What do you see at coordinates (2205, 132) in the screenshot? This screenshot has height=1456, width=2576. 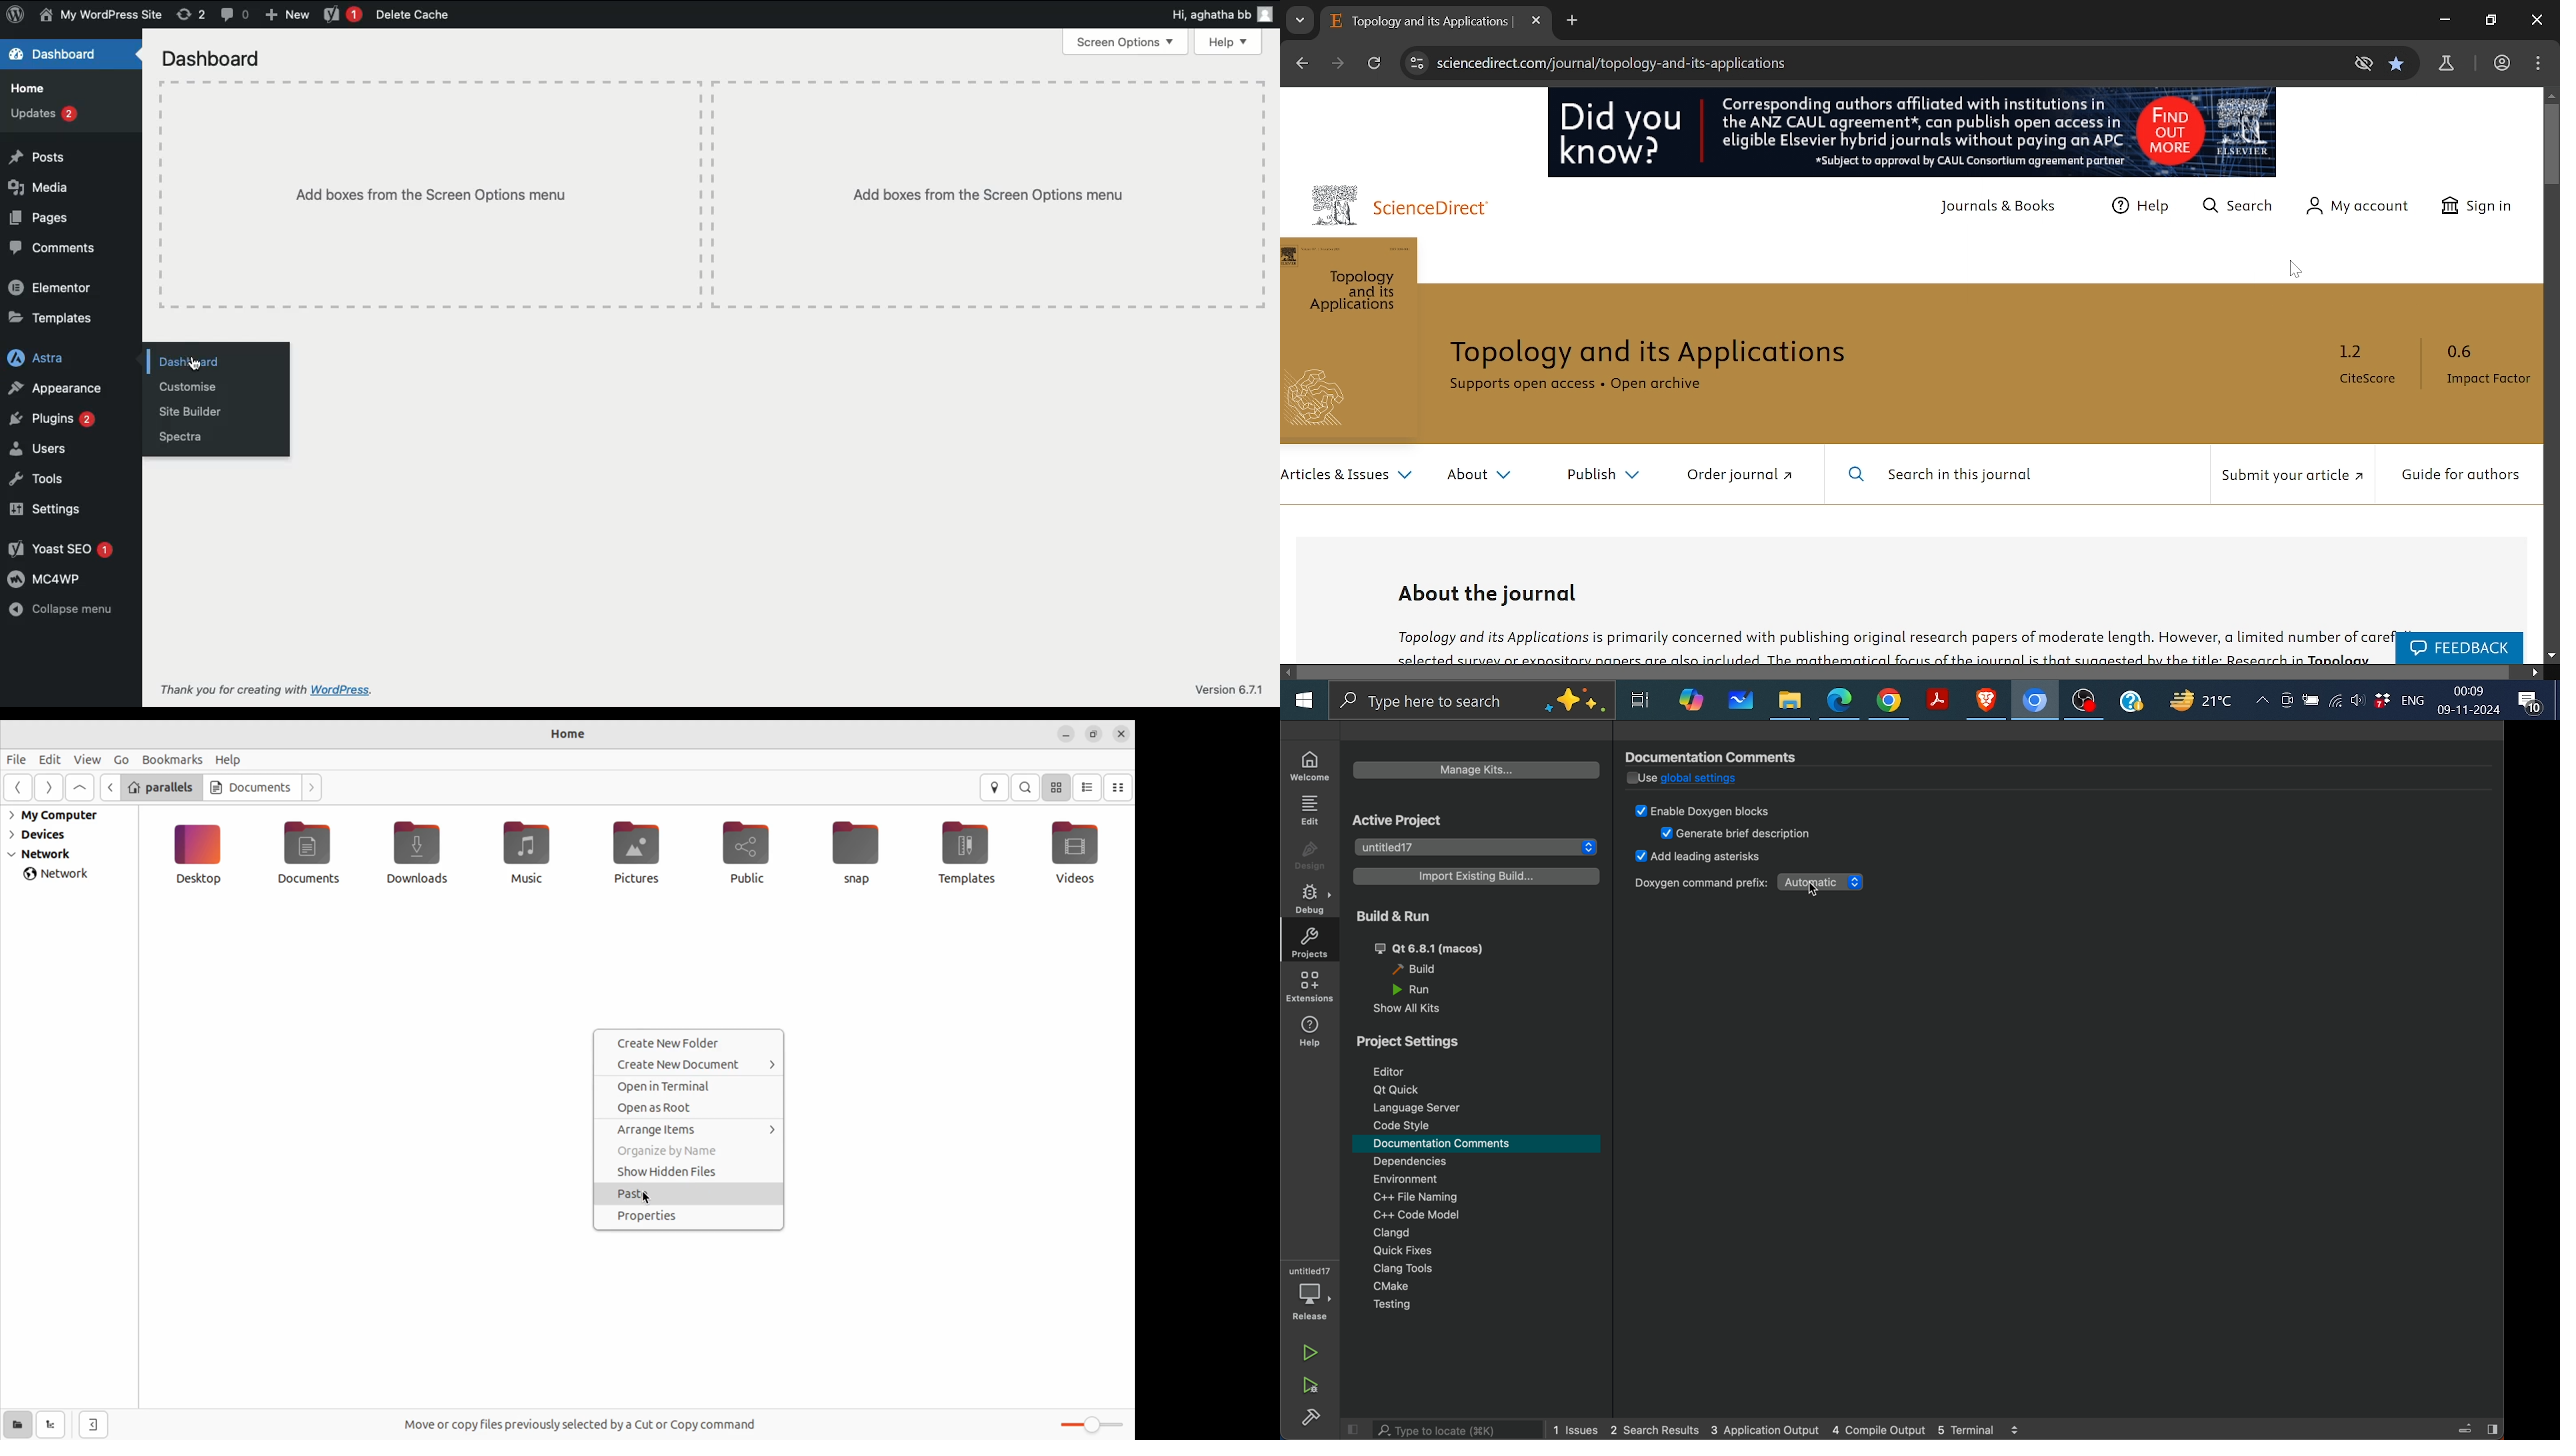 I see `Find out MORE` at bounding box center [2205, 132].